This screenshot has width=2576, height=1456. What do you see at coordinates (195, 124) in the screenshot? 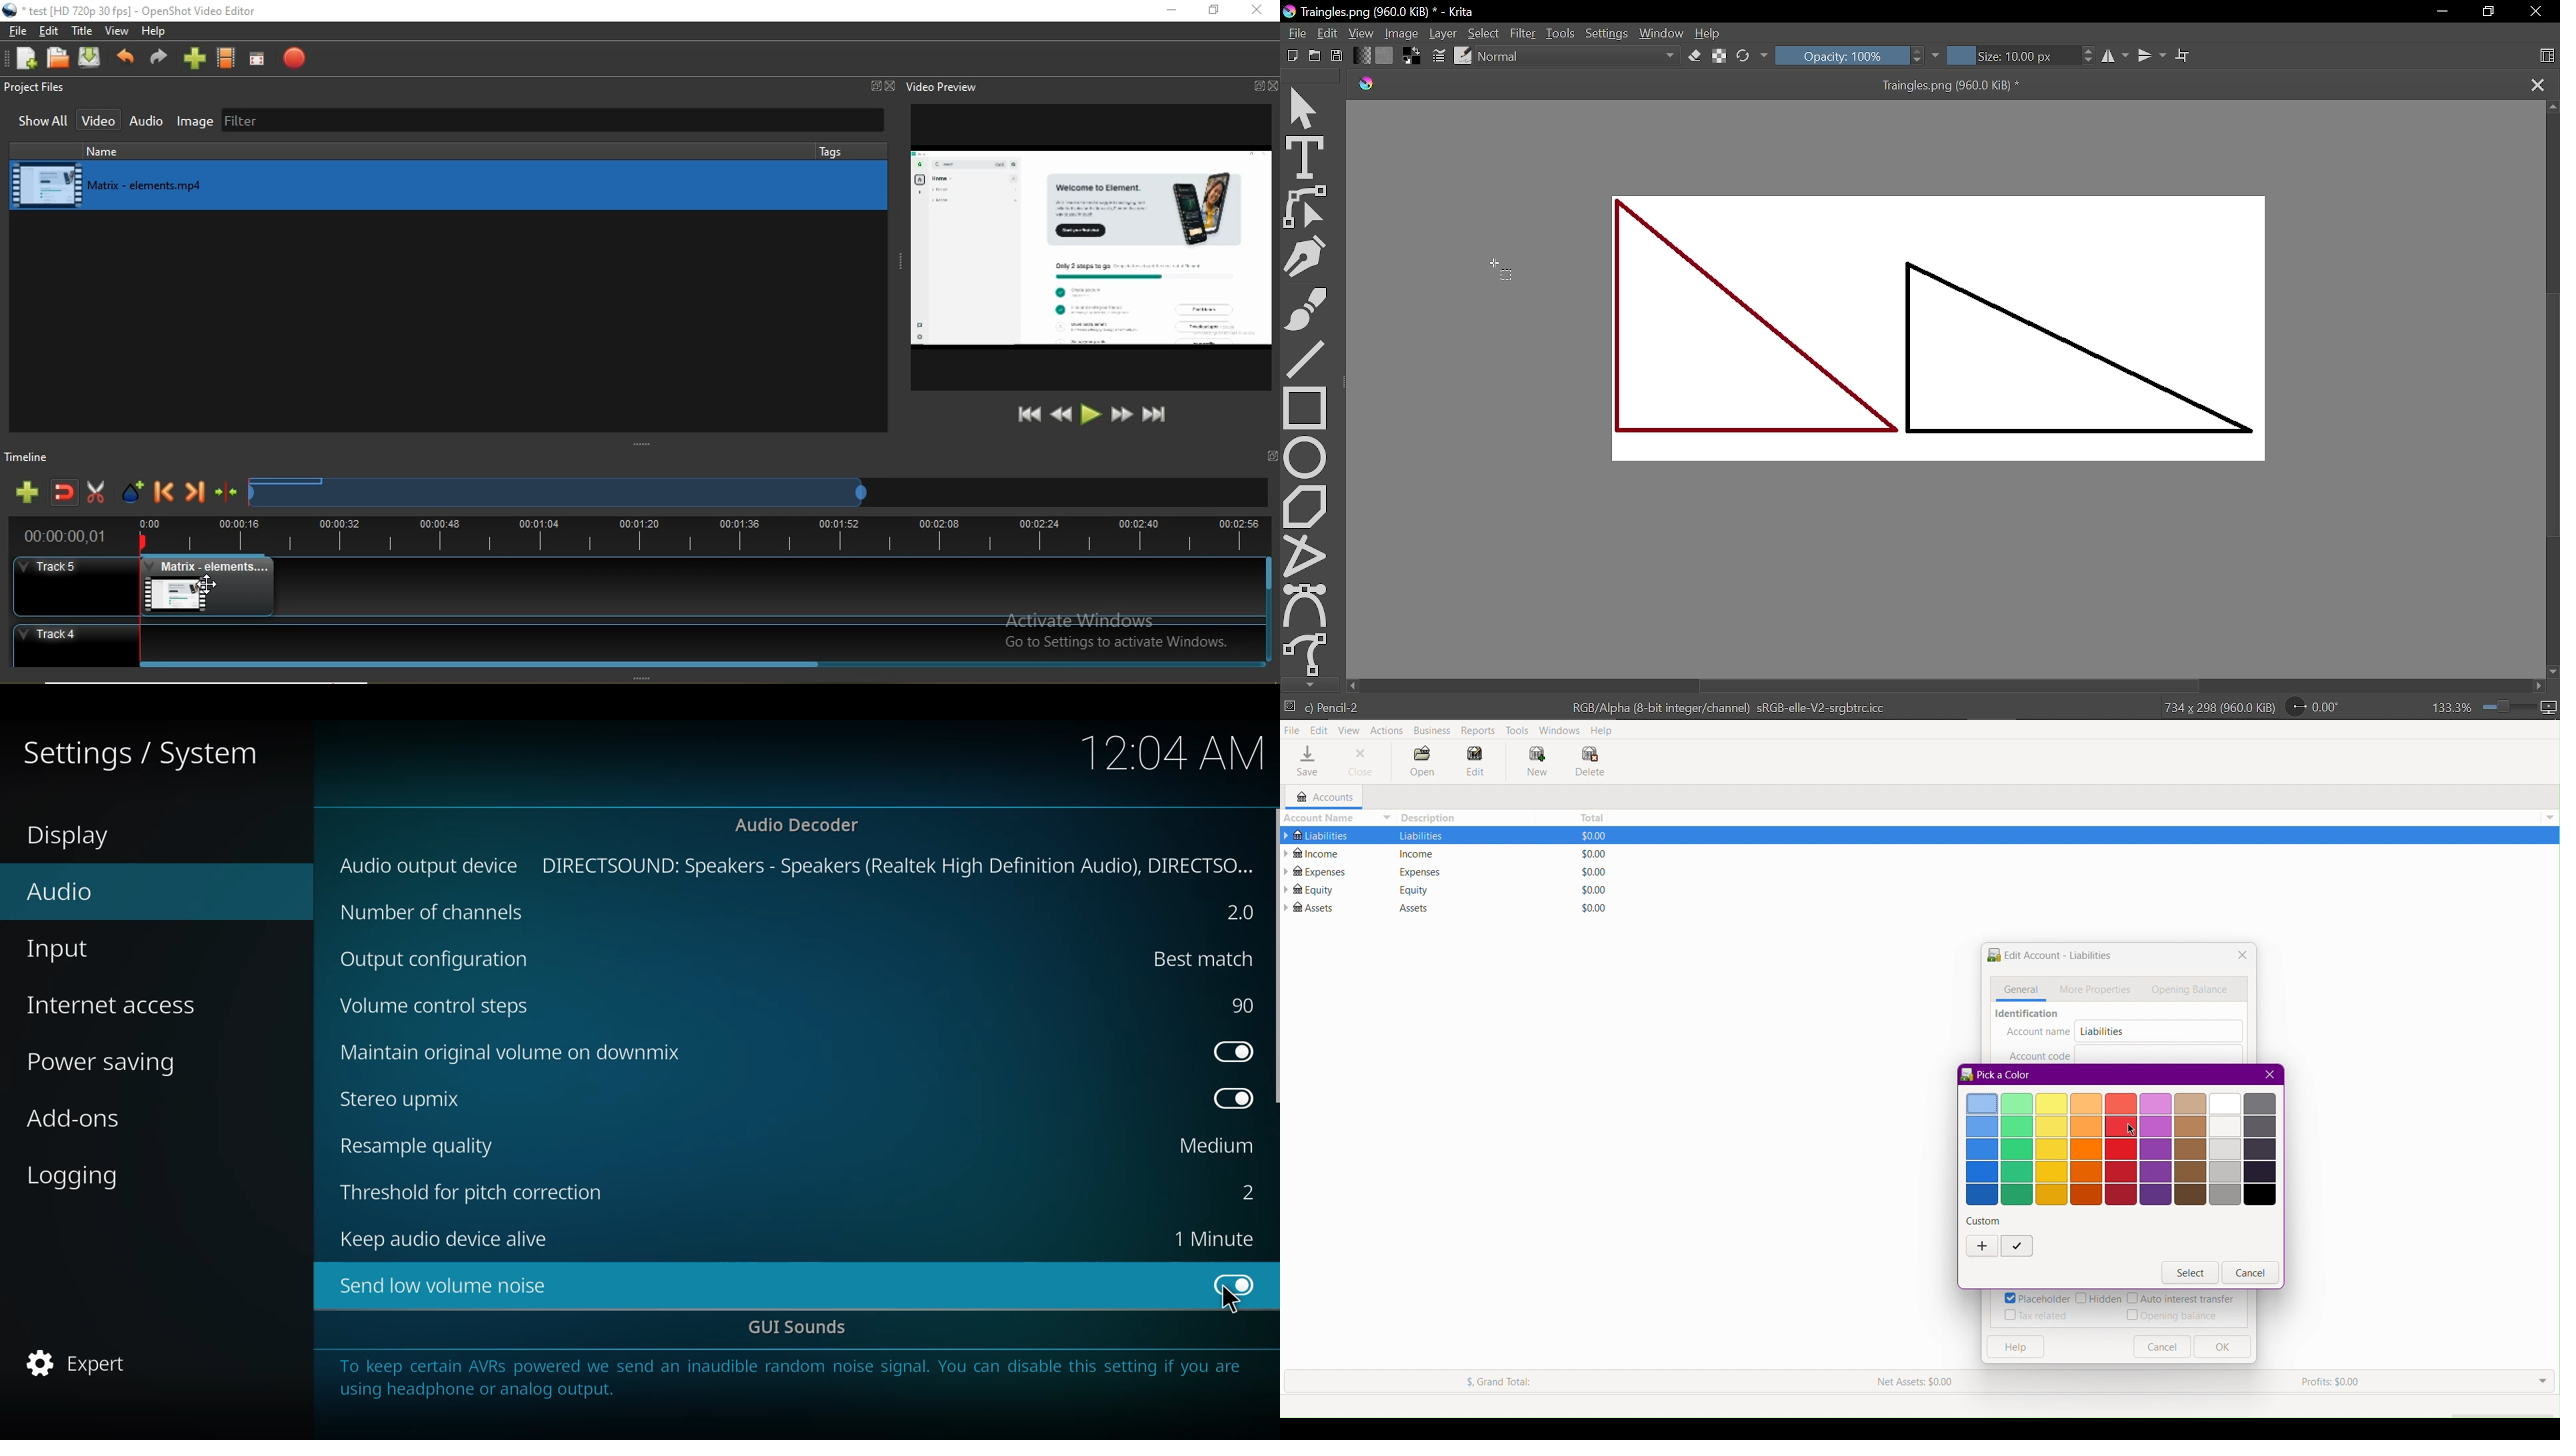
I see `Image` at bounding box center [195, 124].